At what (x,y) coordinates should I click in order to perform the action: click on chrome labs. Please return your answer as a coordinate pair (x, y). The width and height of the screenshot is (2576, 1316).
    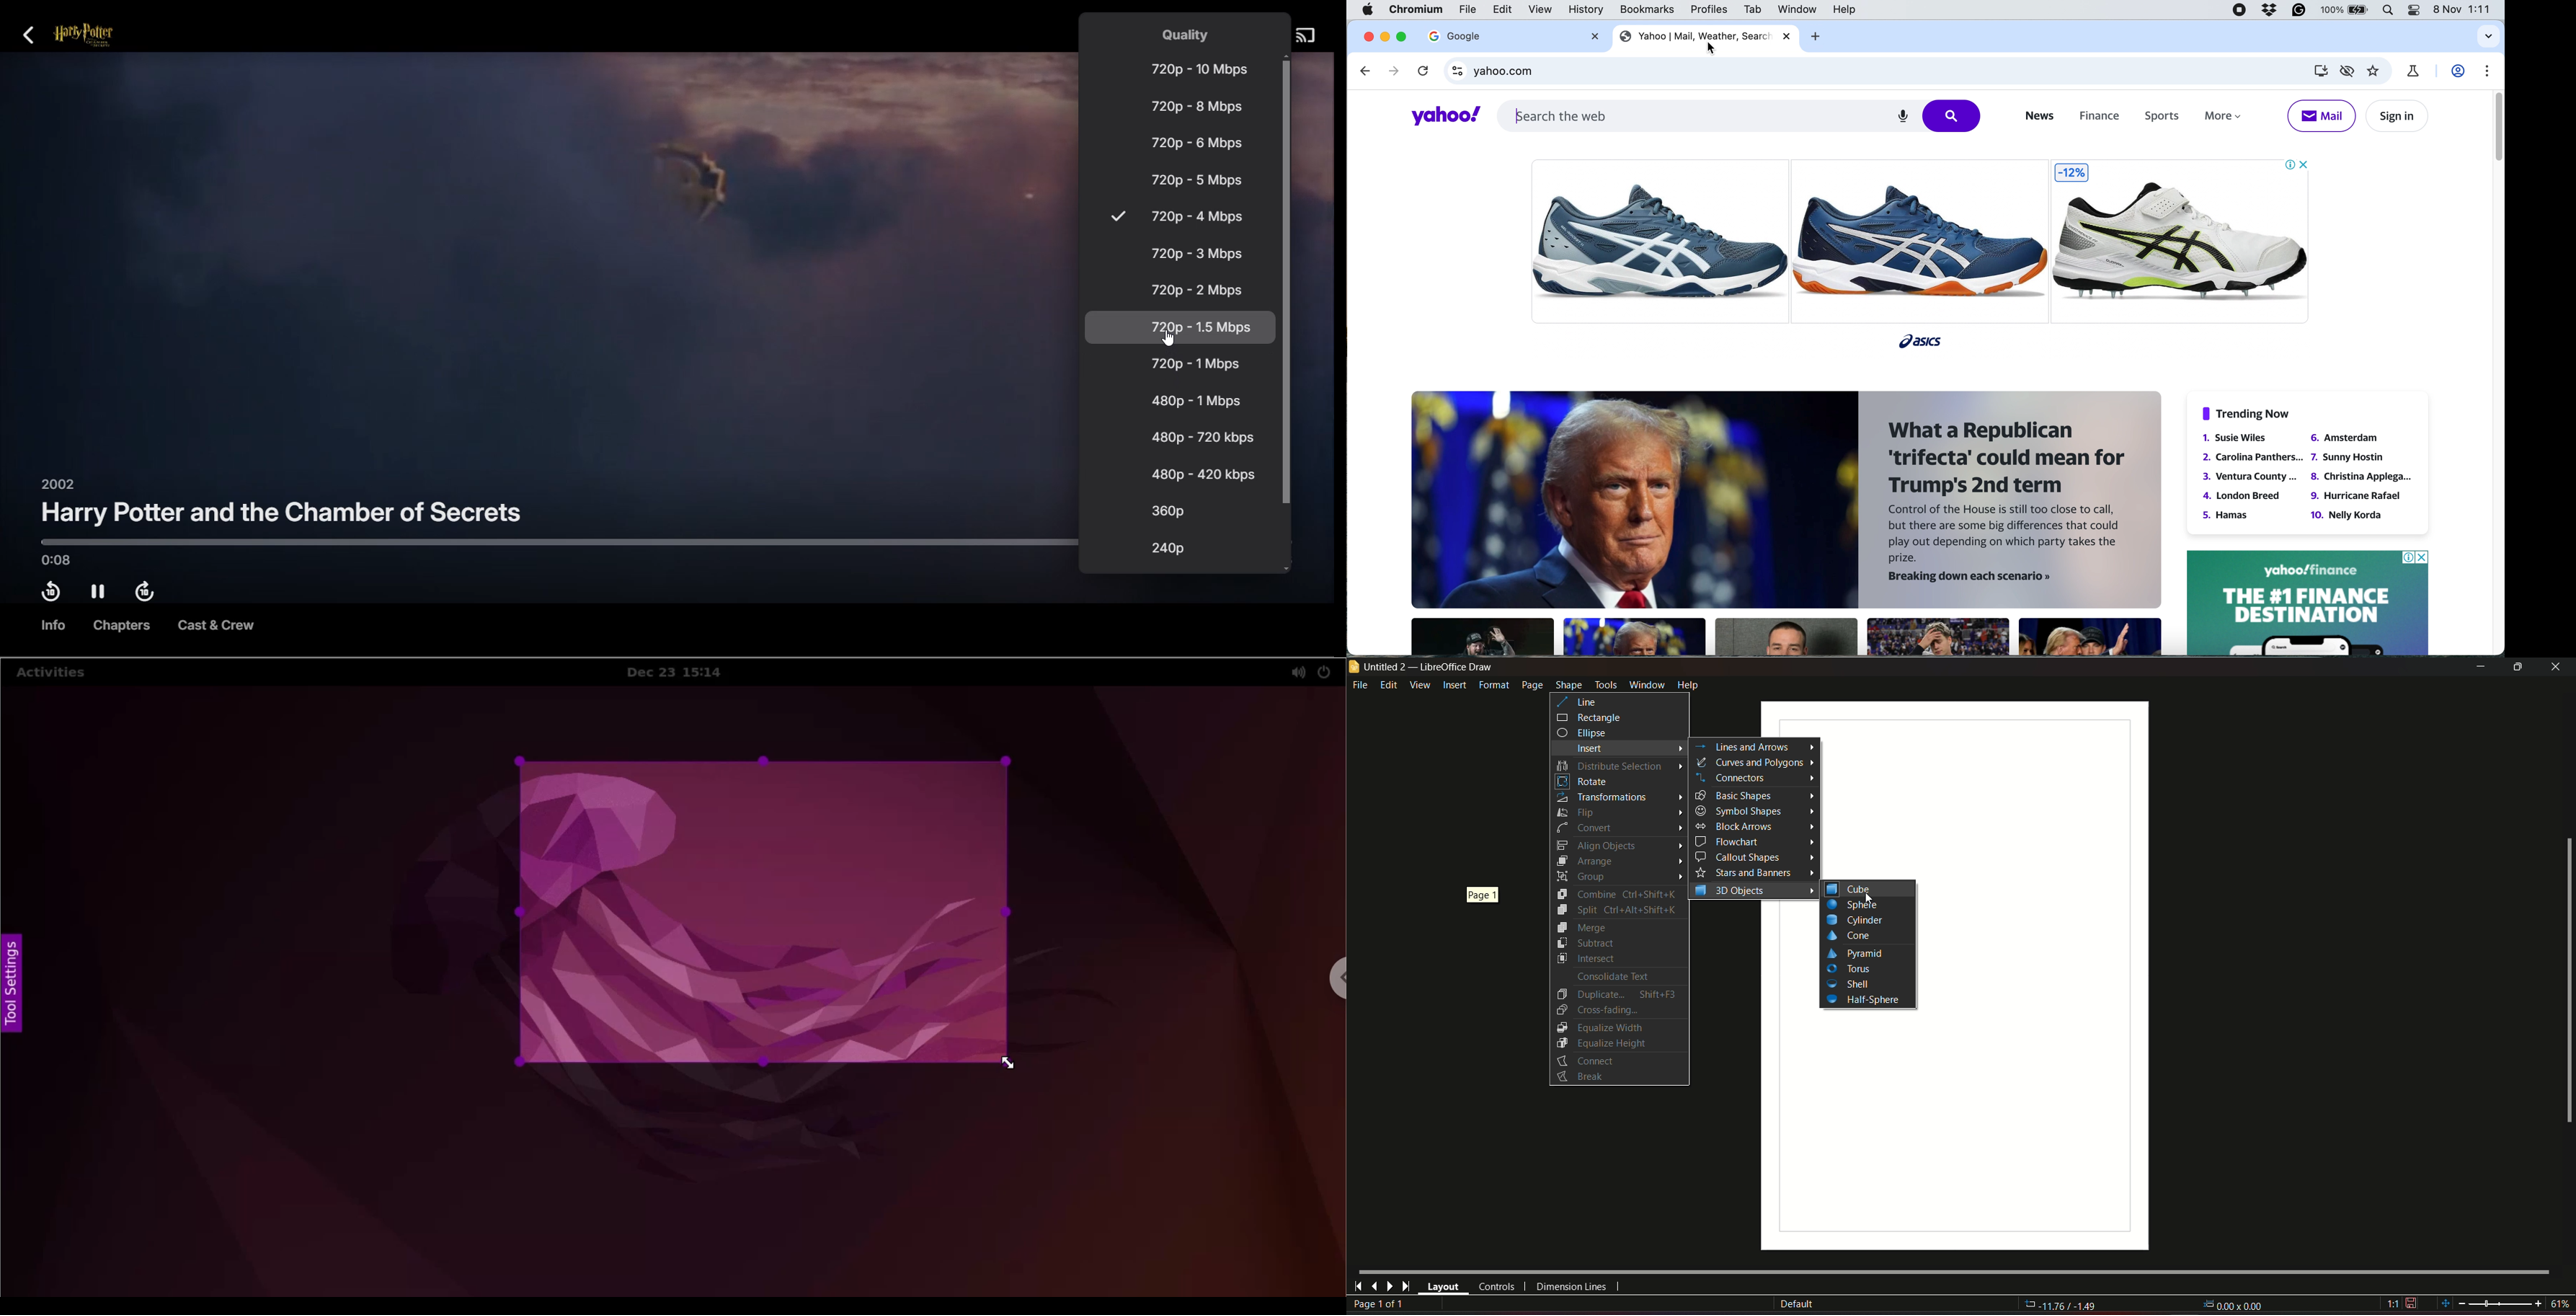
    Looking at the image, I should click on (2413, 71).